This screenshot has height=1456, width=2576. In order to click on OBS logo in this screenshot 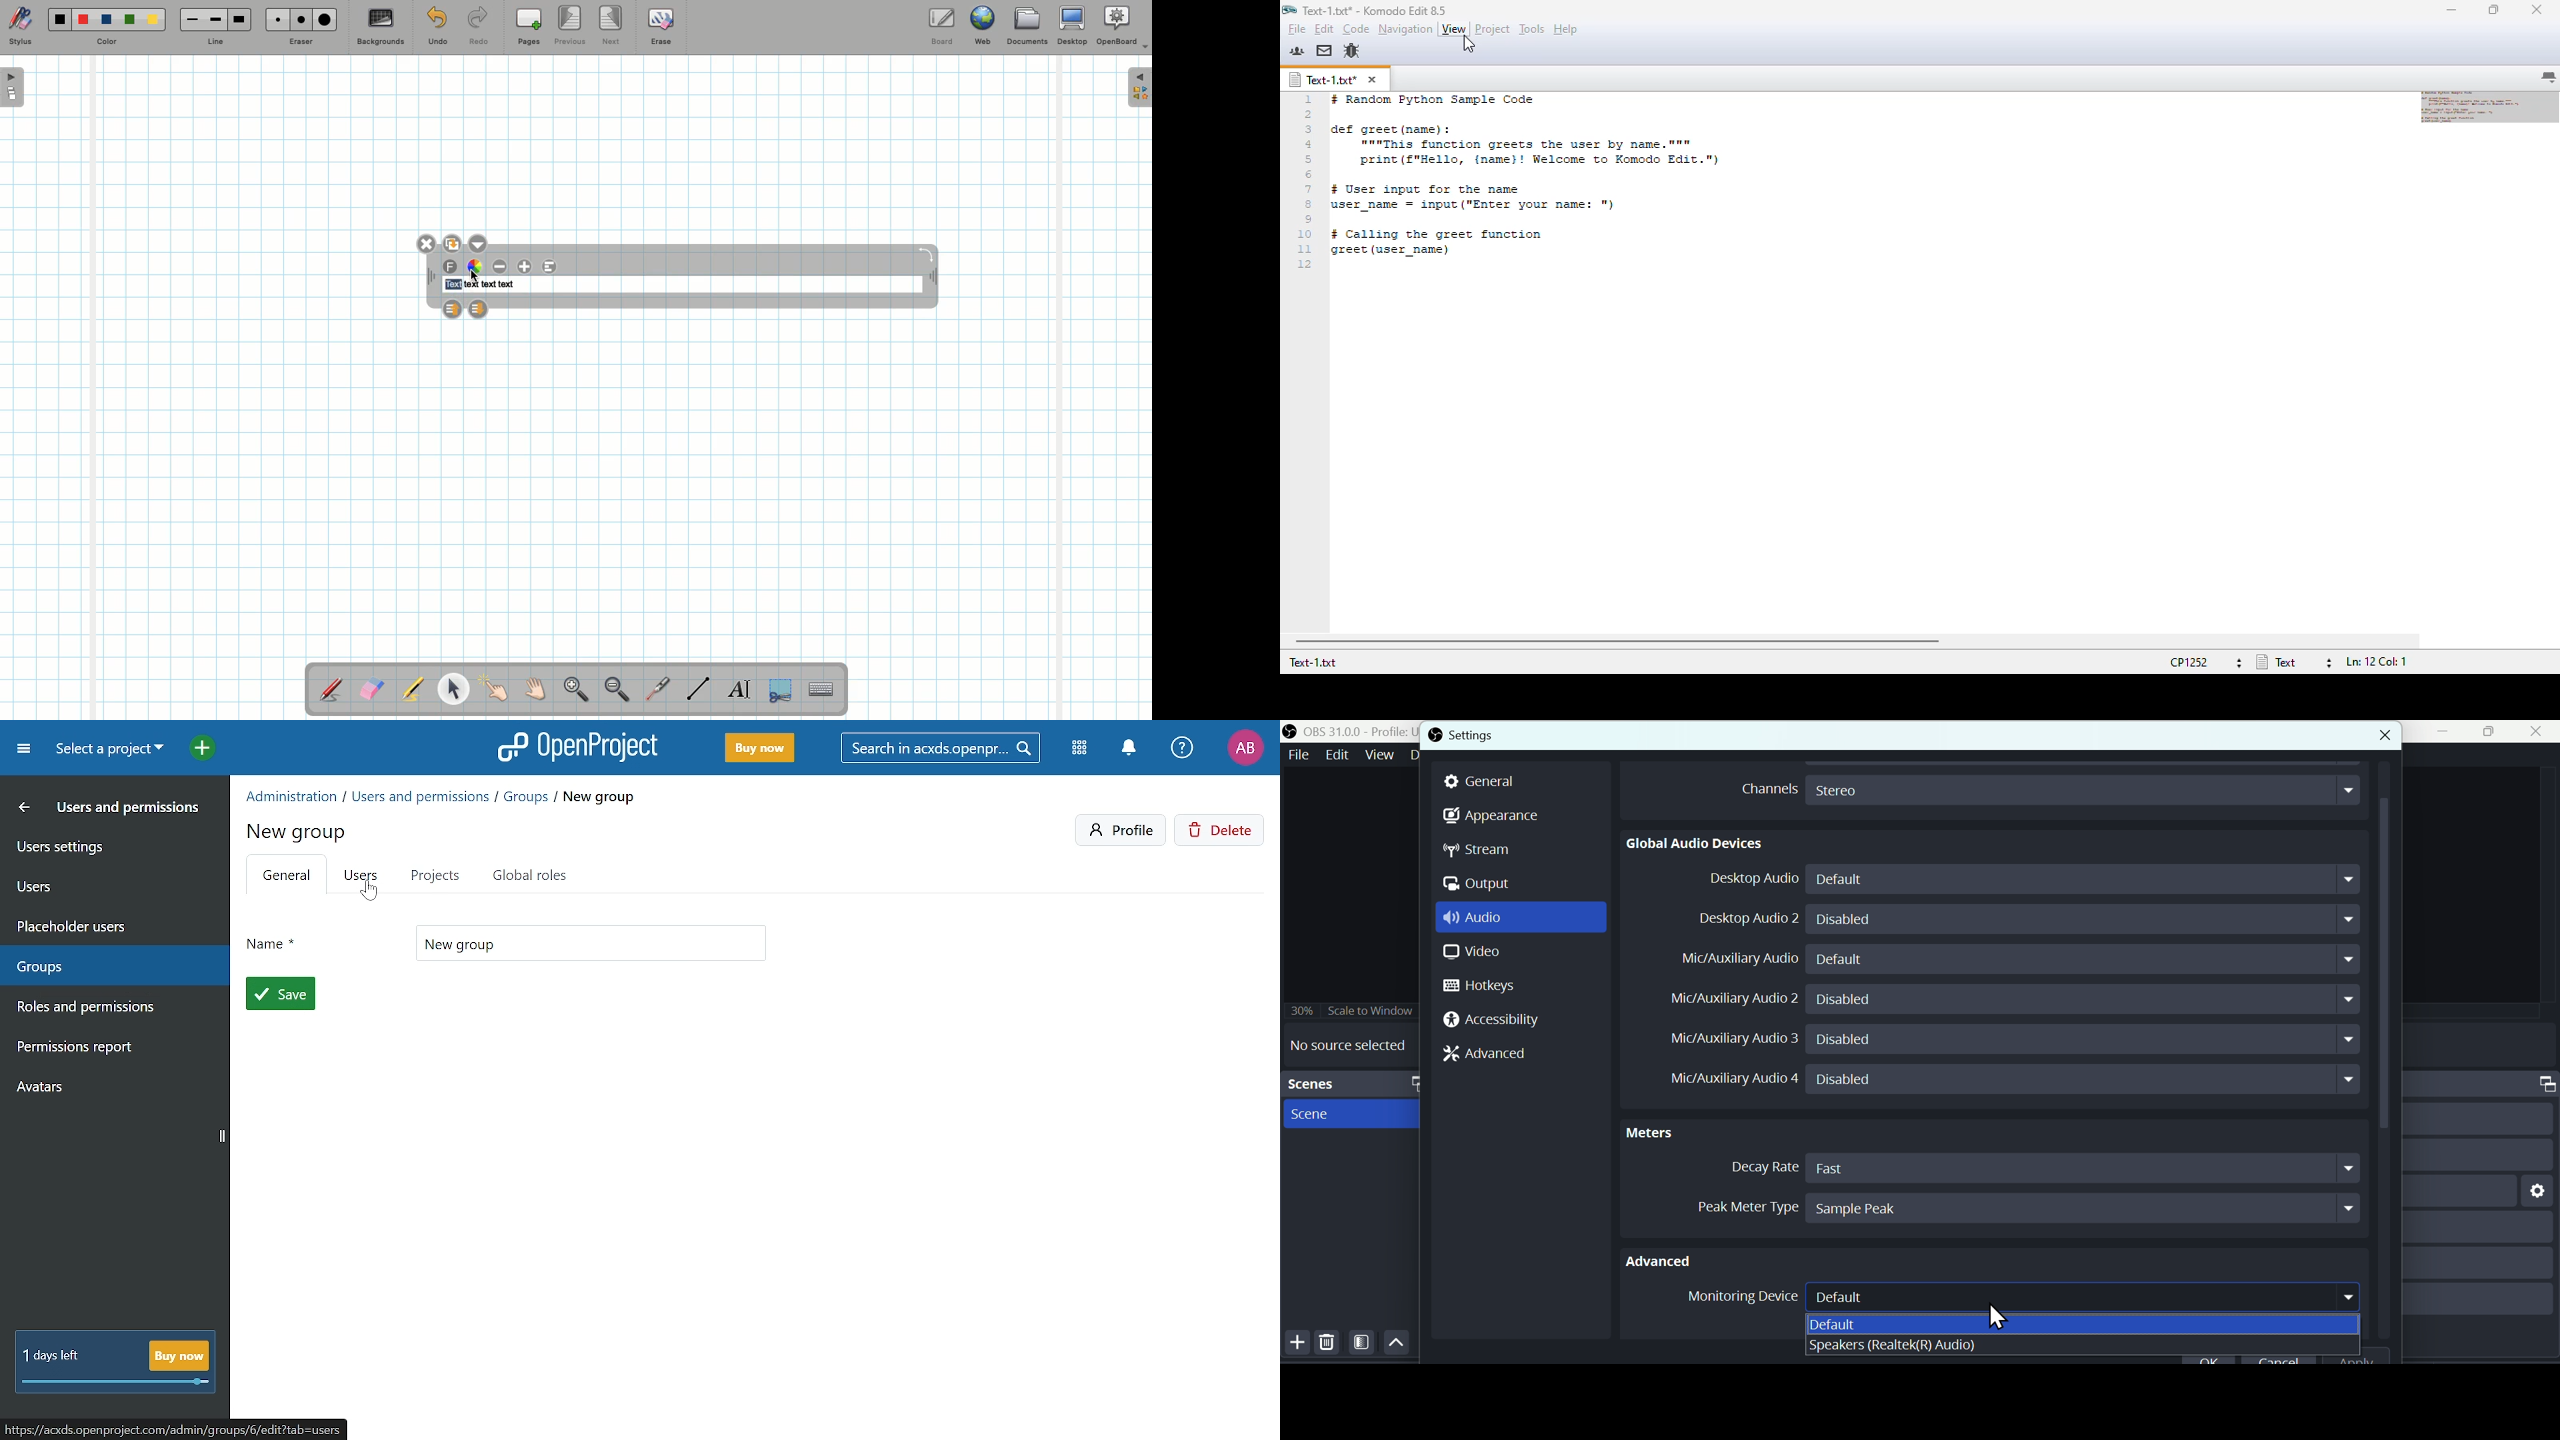, I will do `click(1291, 731)`.